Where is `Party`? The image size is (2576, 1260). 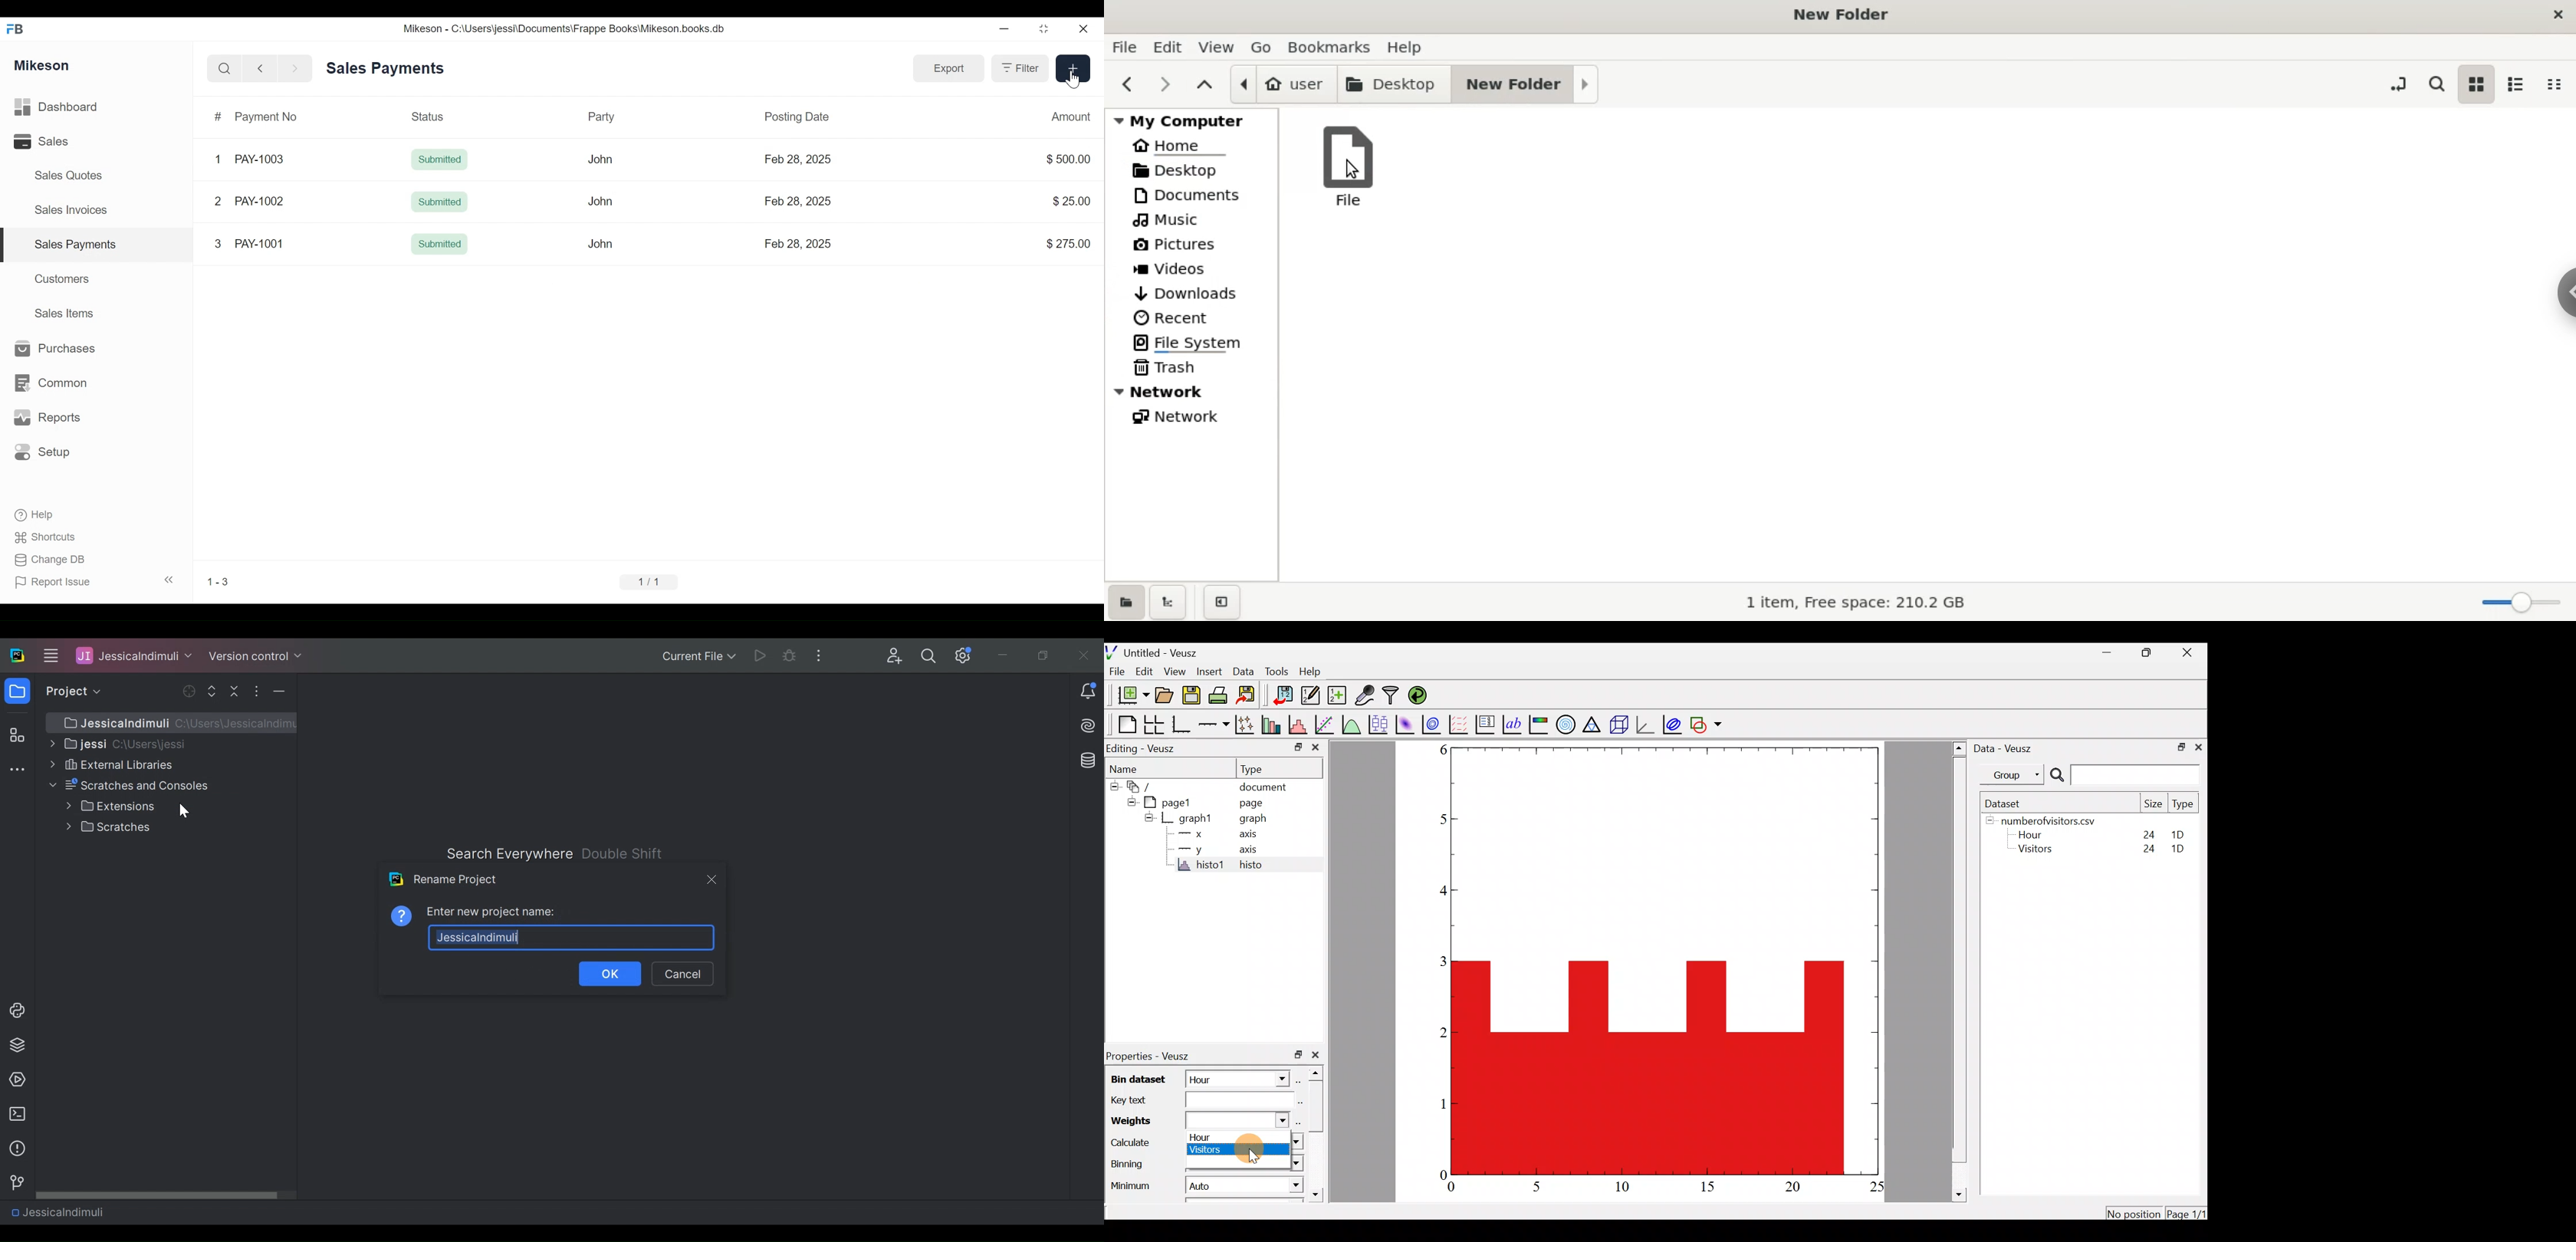 Party is located at coordinates (605, 117).